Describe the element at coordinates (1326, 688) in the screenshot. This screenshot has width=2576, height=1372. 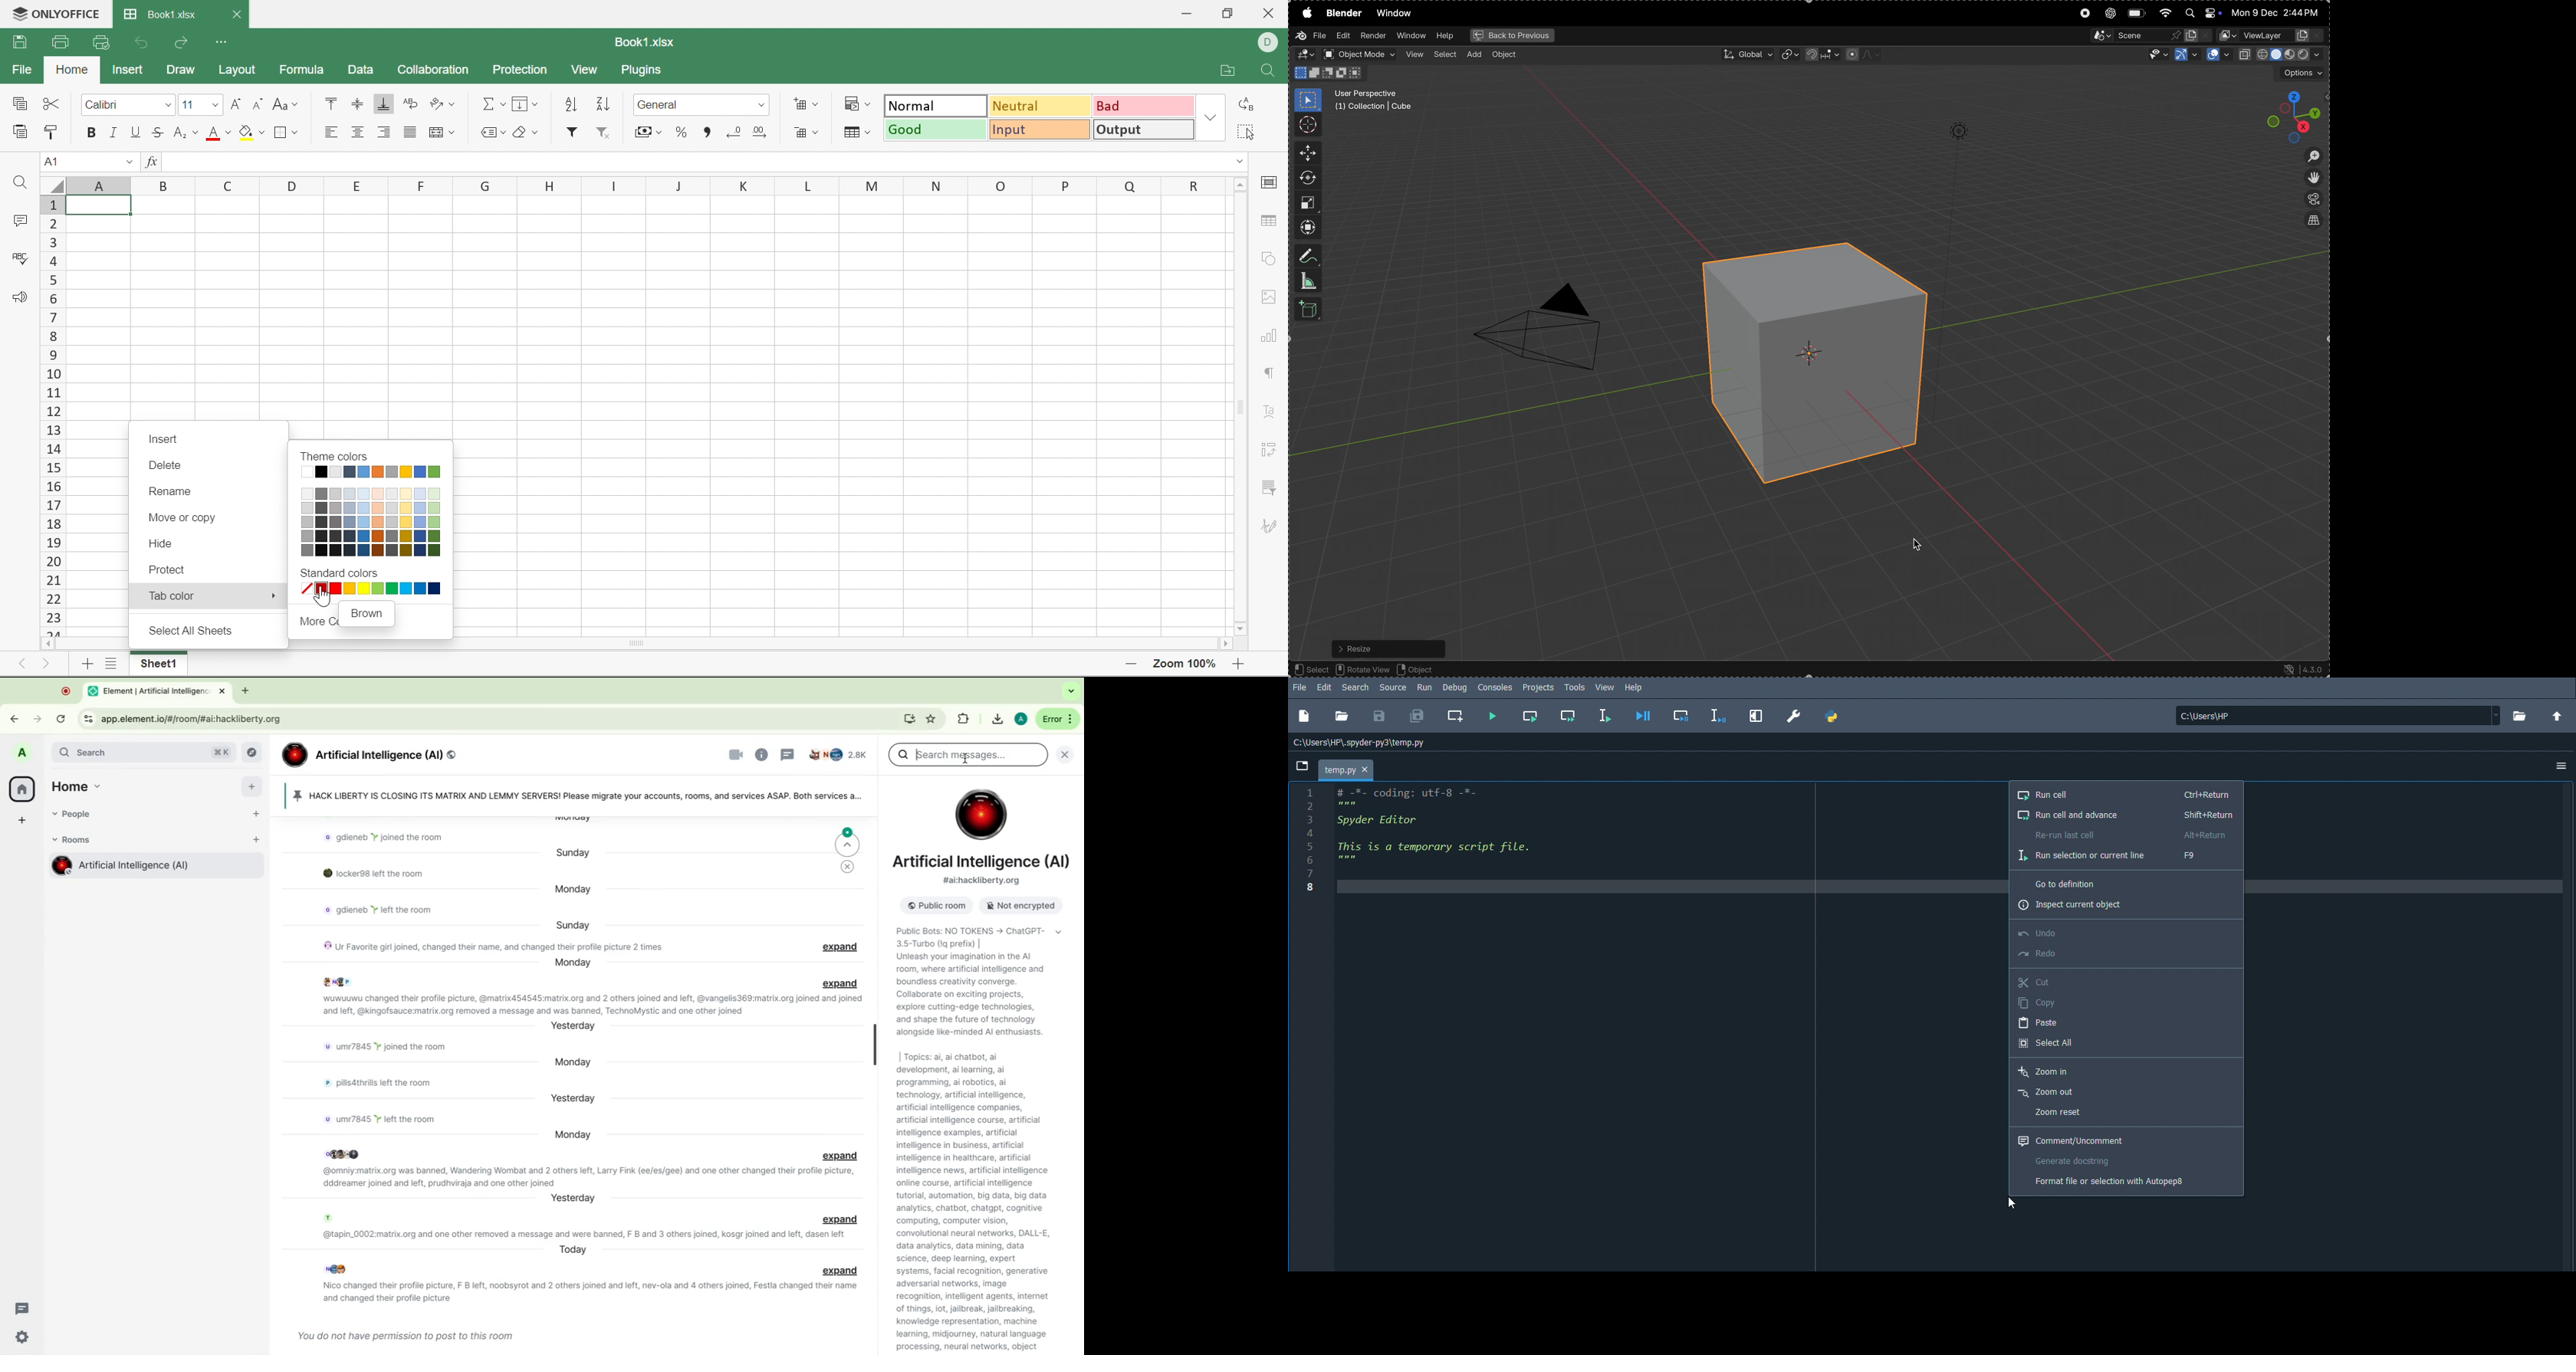
I see `Edit` at that location.